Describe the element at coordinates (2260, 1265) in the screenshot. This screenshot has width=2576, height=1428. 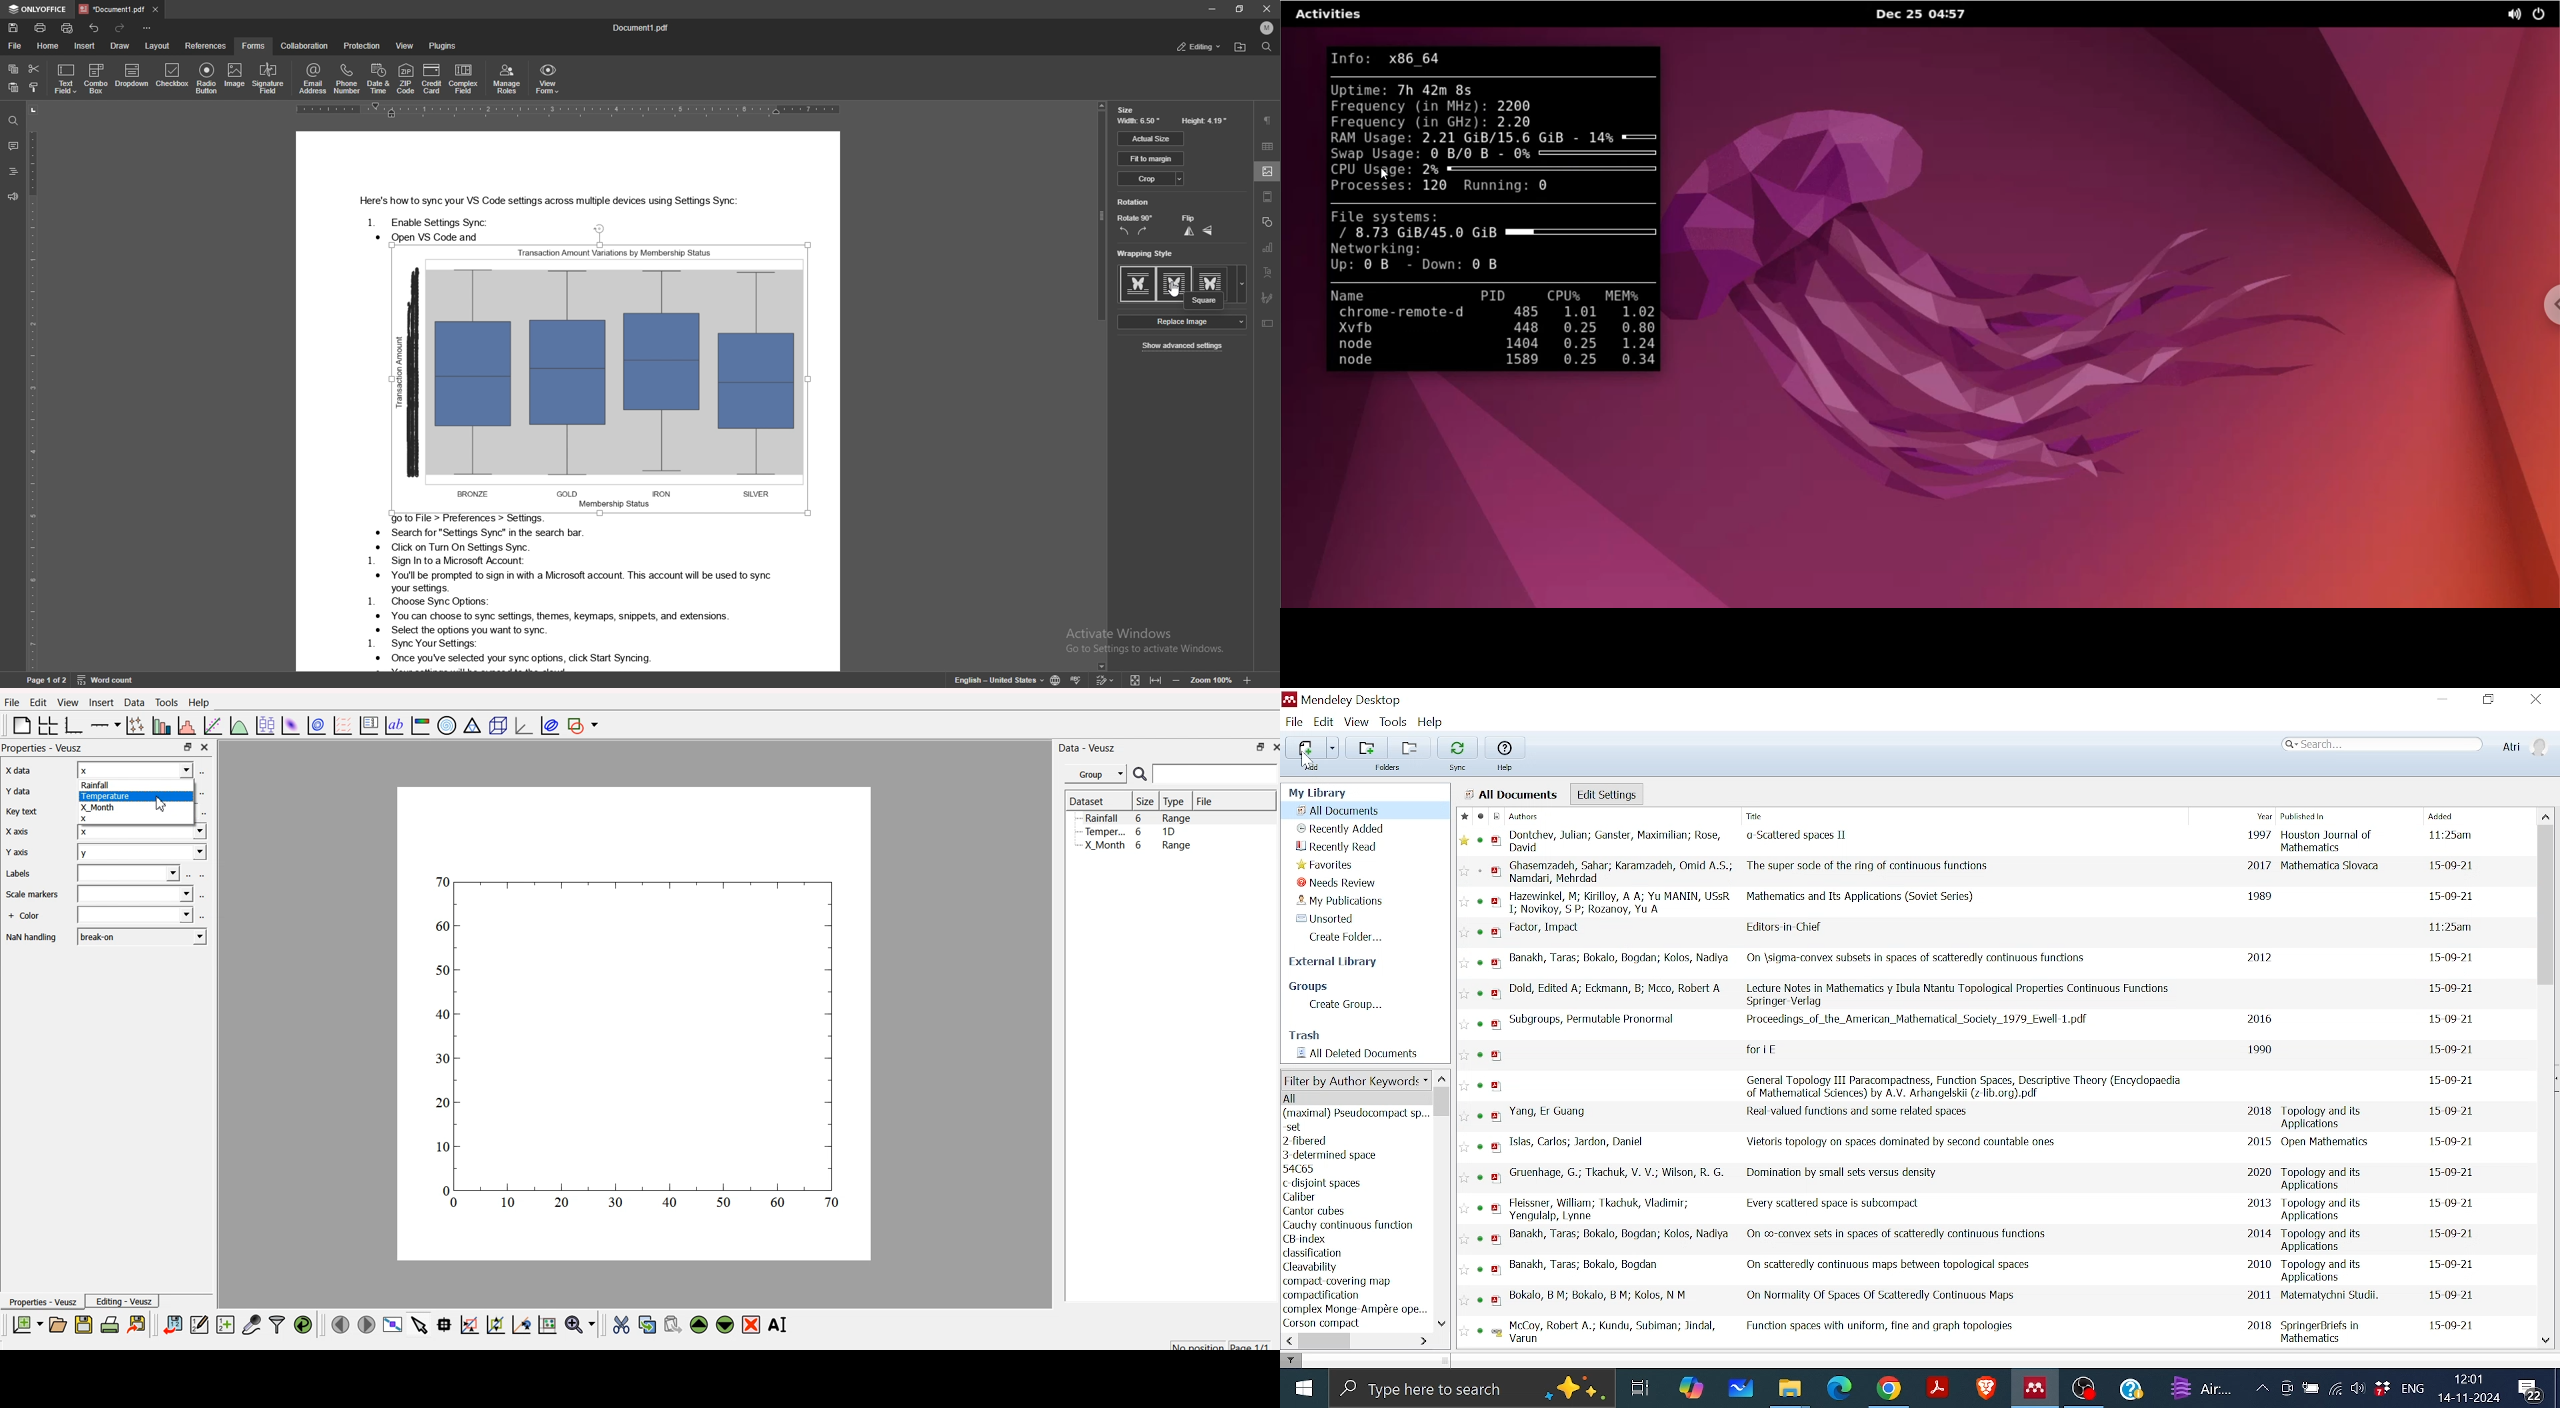
I see `2010` at that location.